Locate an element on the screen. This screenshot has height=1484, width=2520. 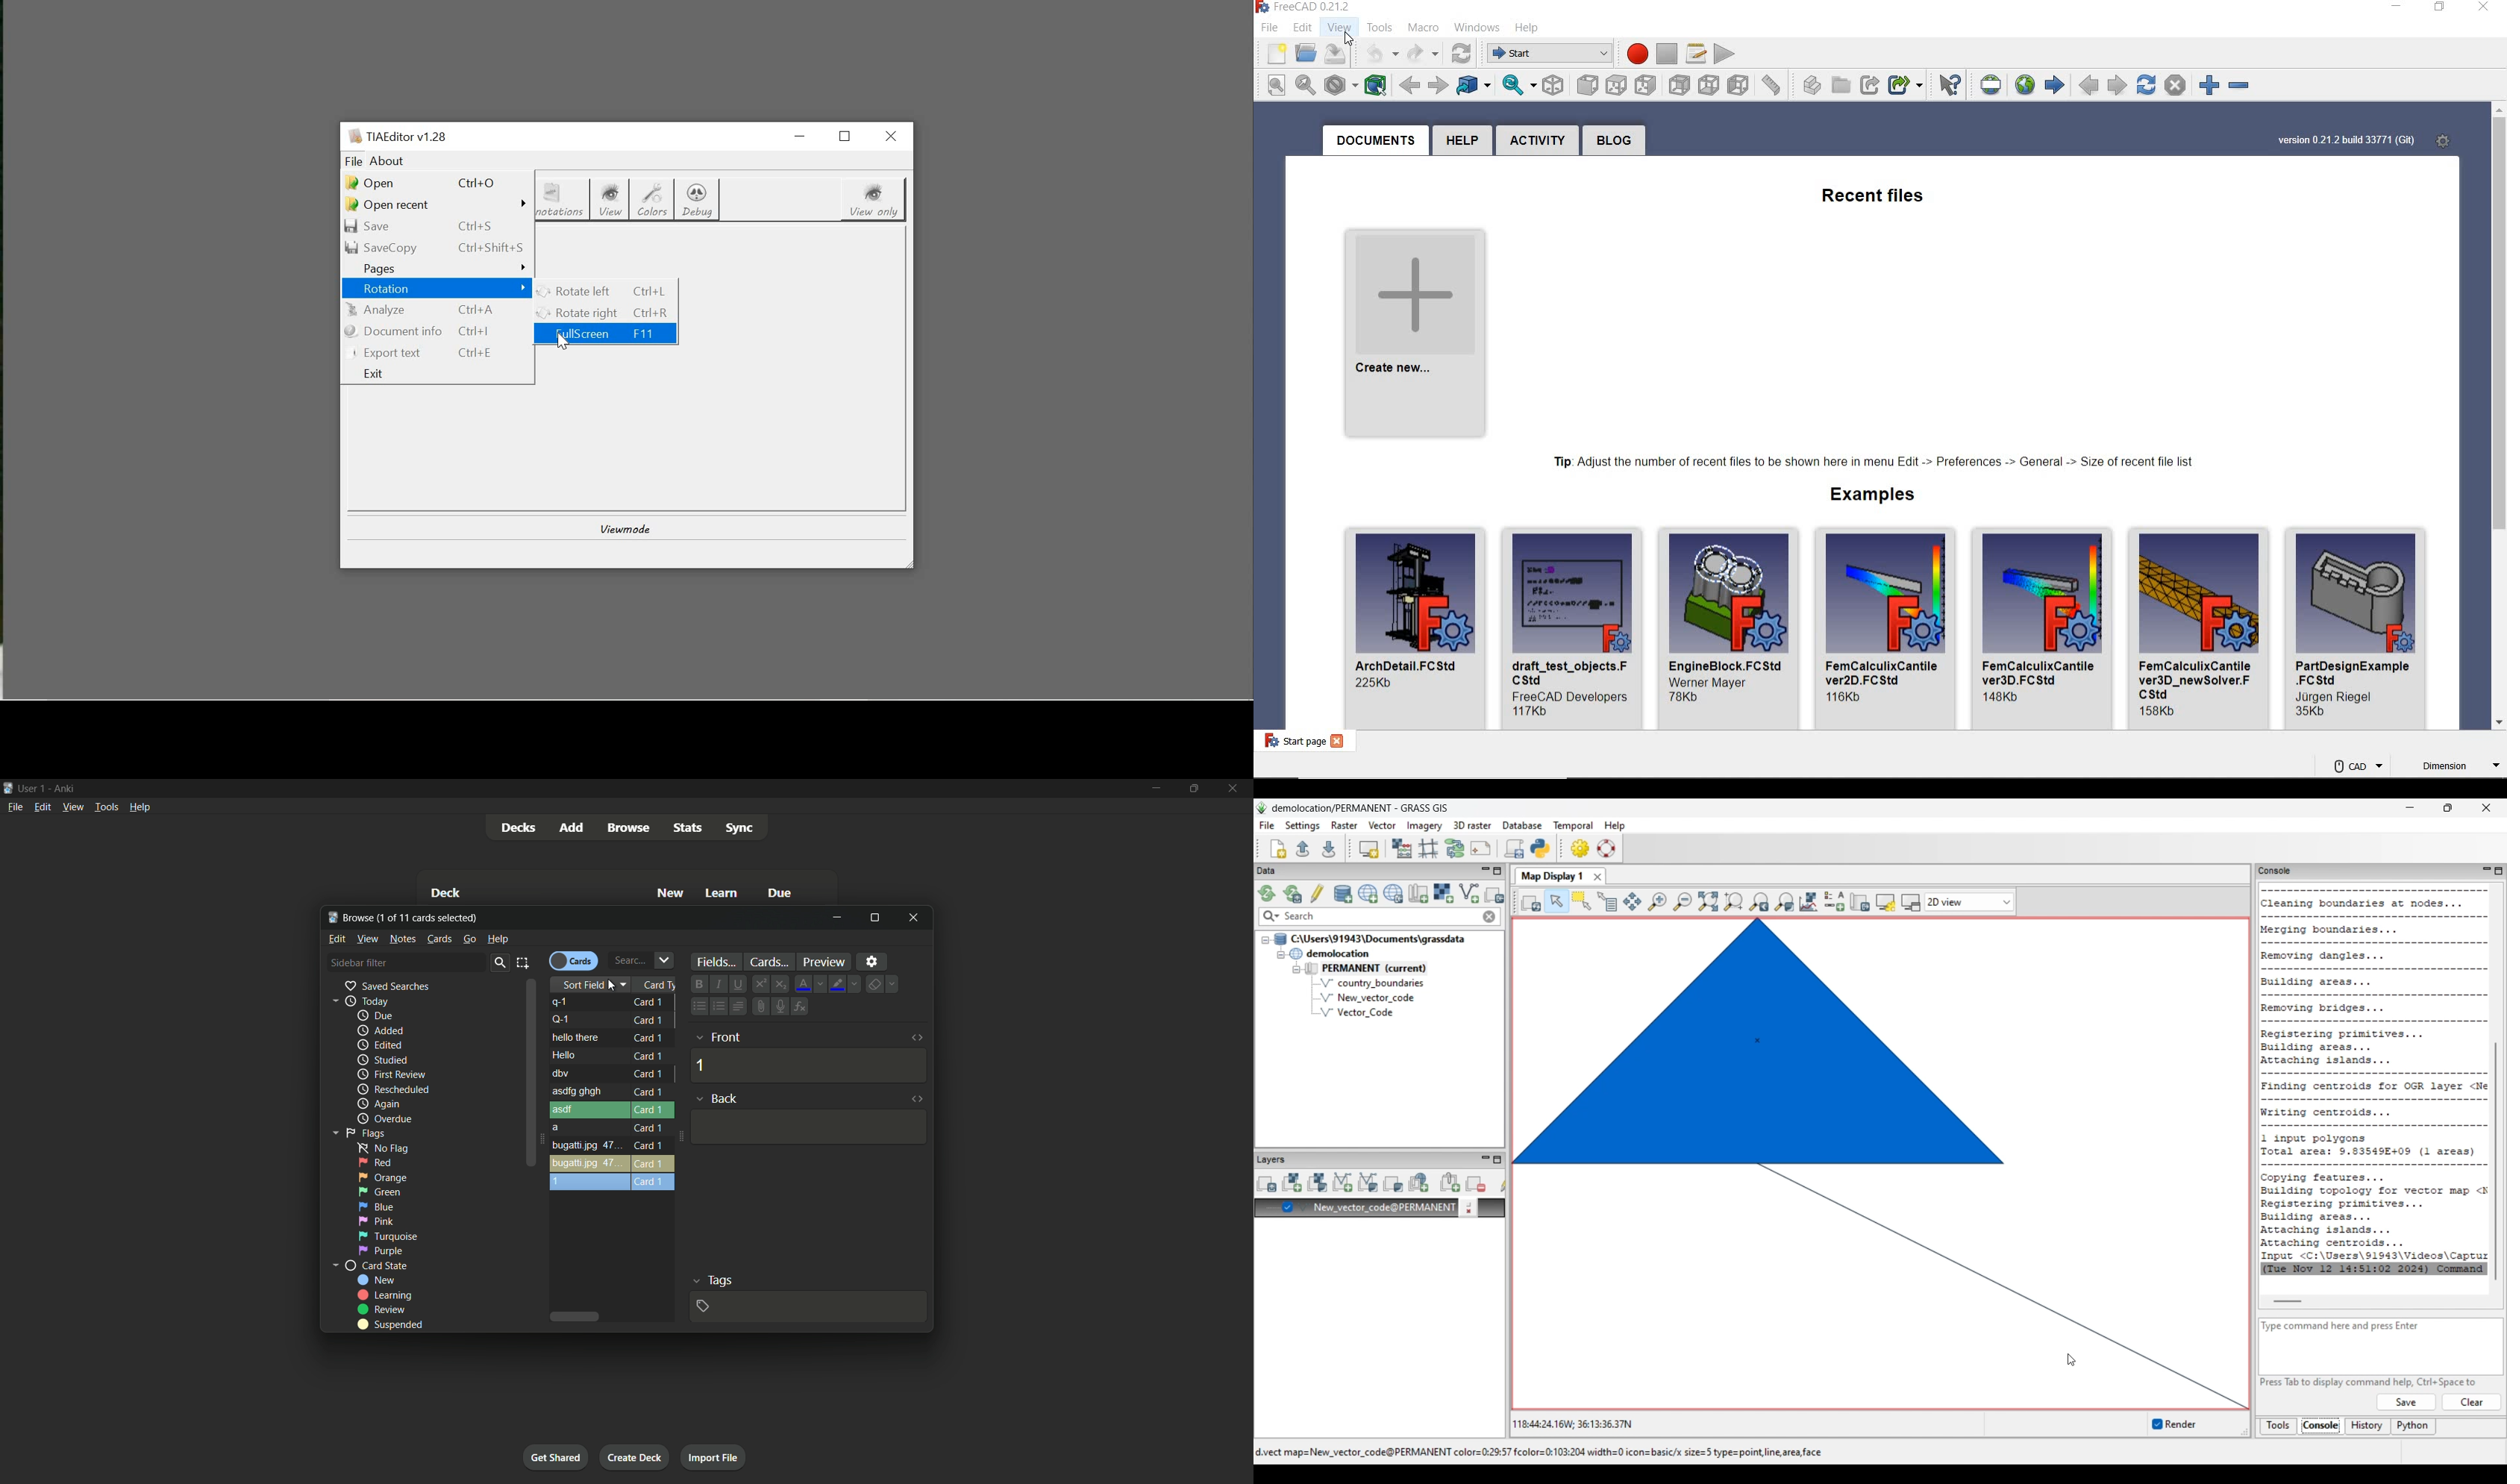
activity is located at coordinates (1539, 141).